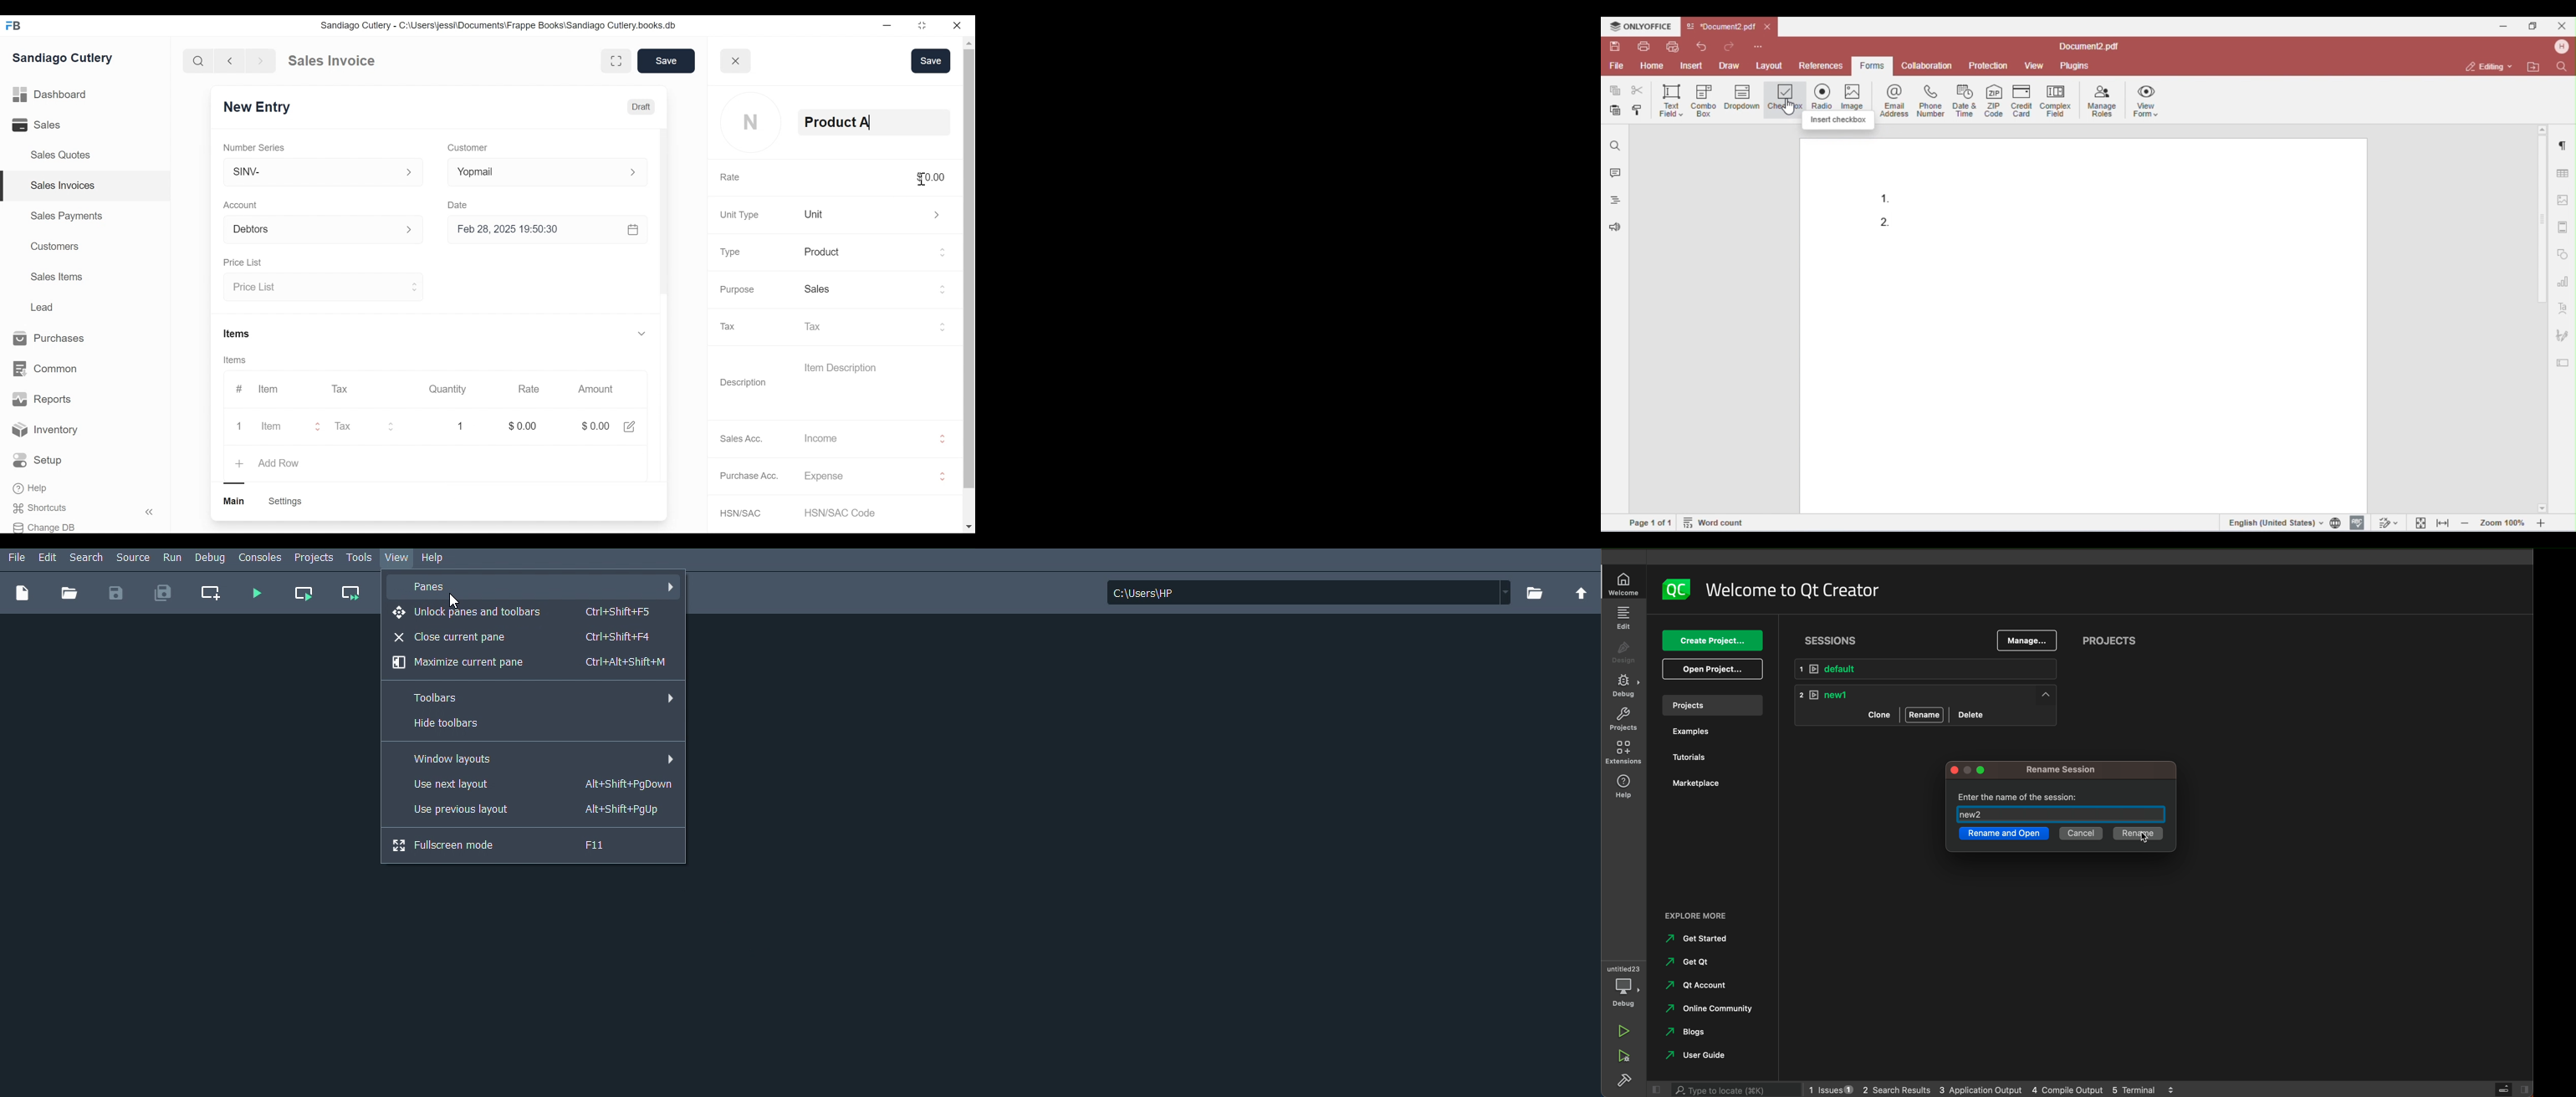 This screenshot has height=1120, width=2576. What do you see at coordinates (43, 306) in the screenshot?
I see `Lead` at bounding box center [43, 306].